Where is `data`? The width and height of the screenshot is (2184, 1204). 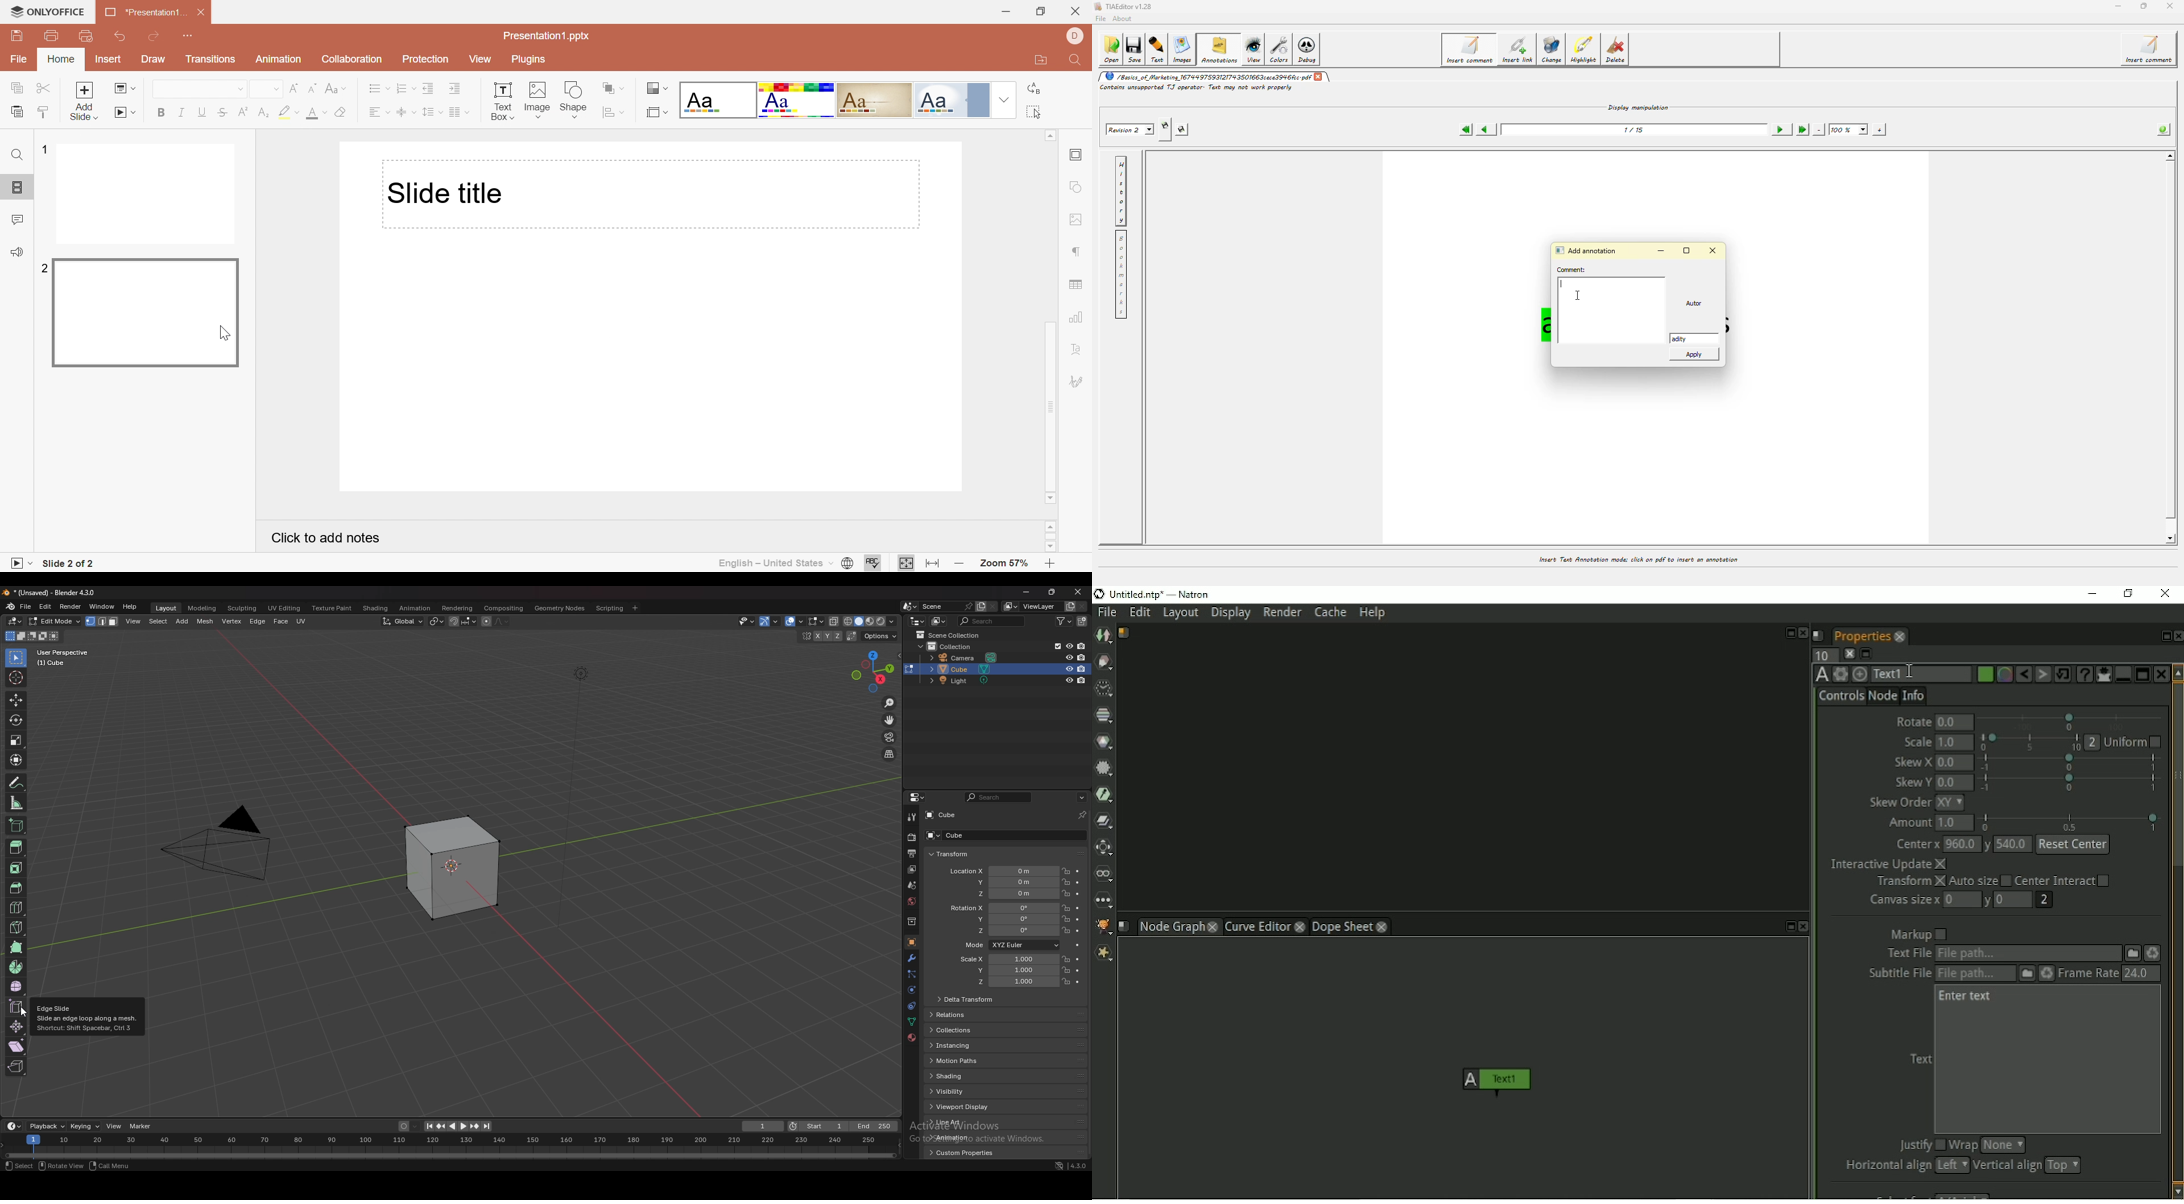 data is located at coordinates (911, 1022).